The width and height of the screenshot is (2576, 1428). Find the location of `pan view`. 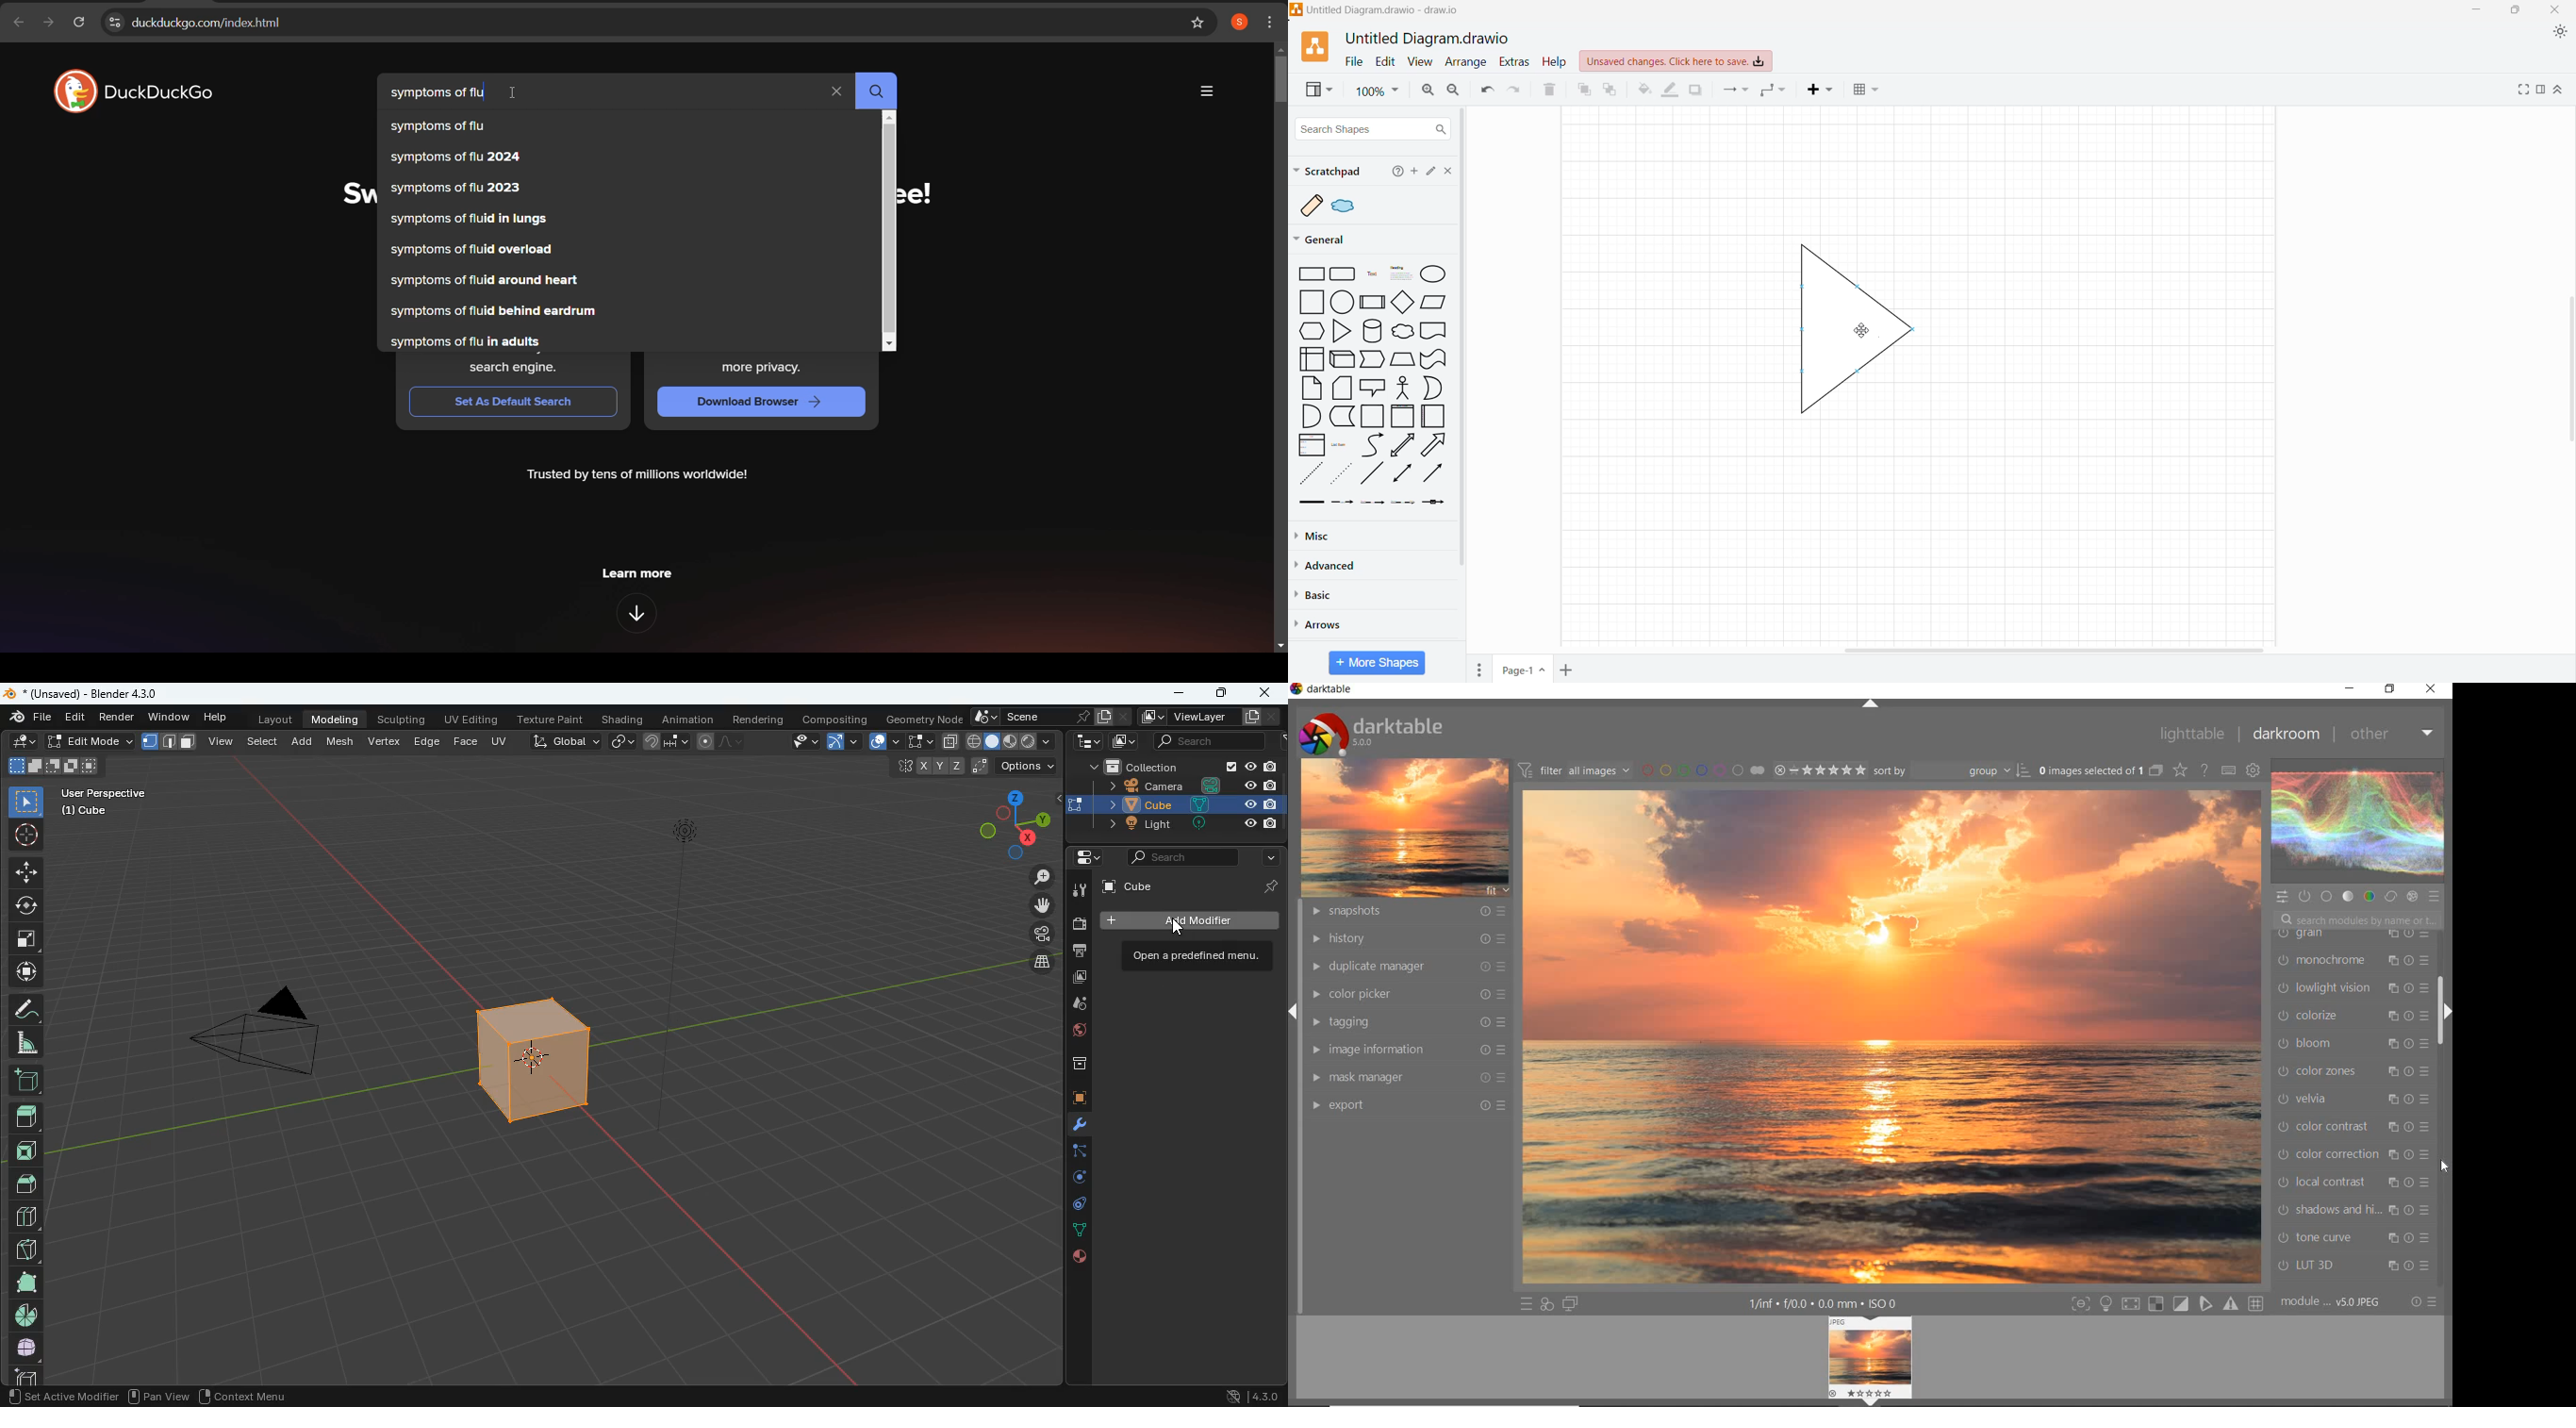

pan view is located at coordinates (160, 1398).